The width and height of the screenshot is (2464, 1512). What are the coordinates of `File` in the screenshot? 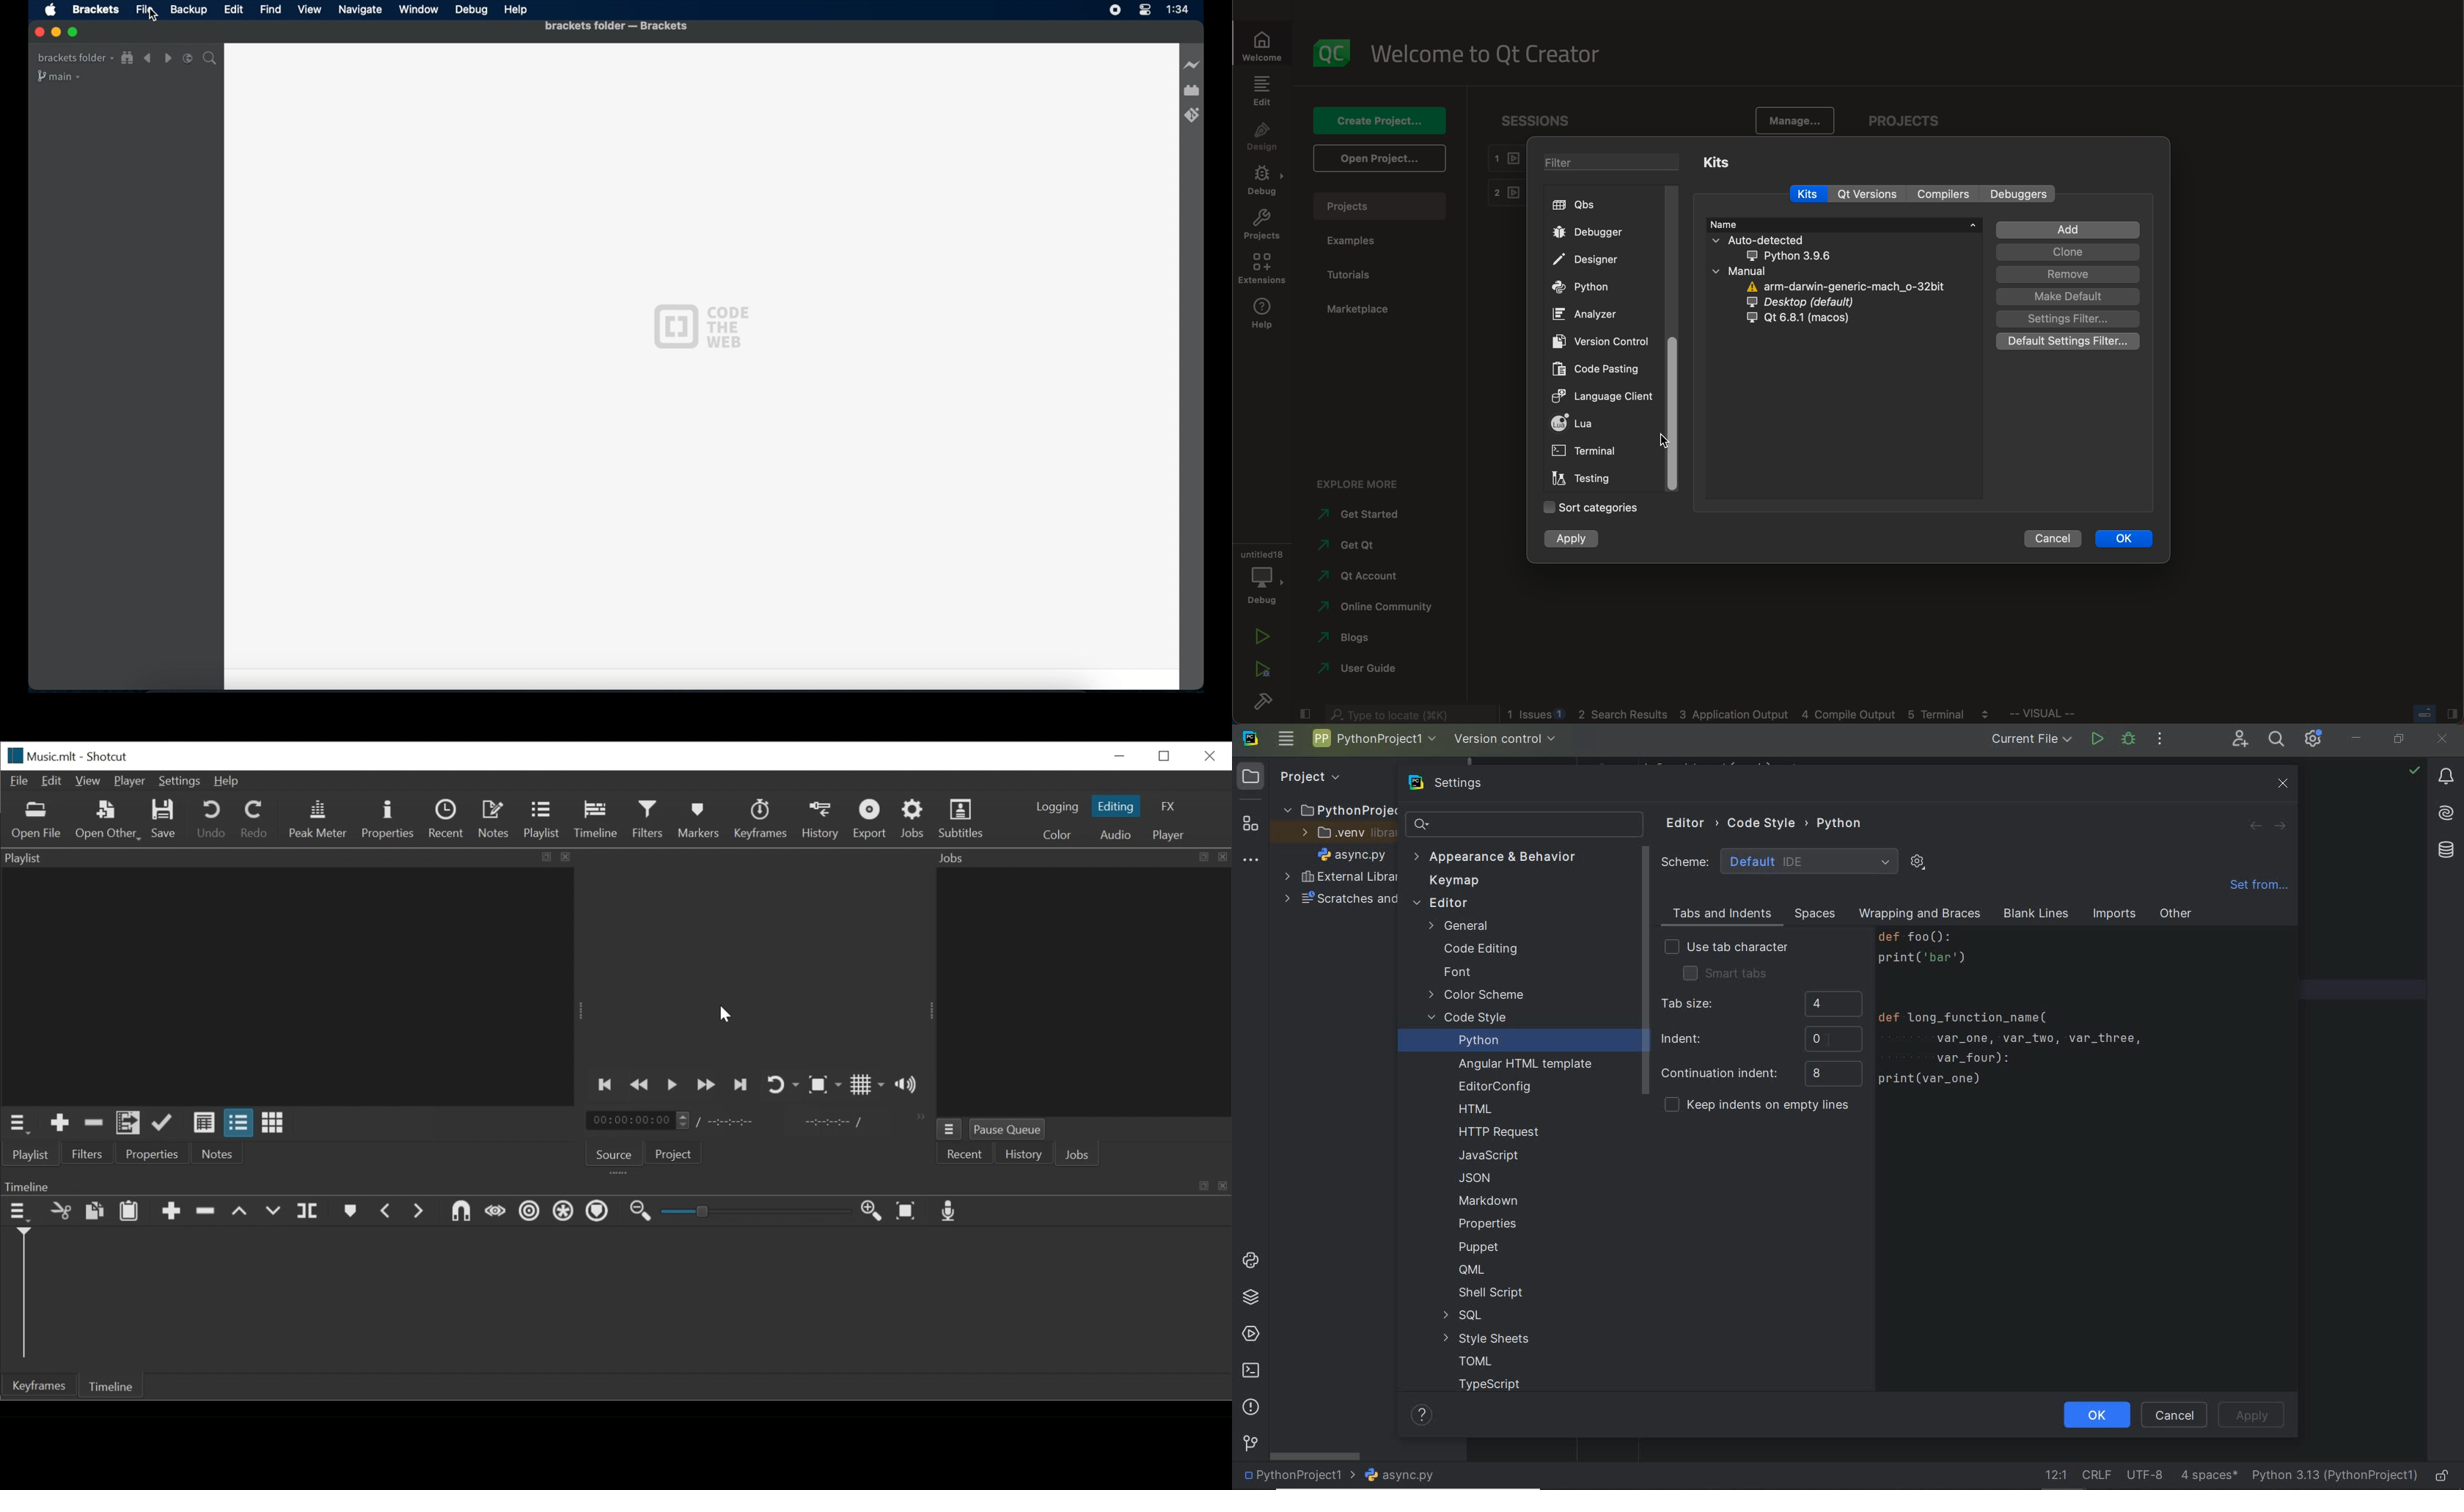 It's located at (20, 782).